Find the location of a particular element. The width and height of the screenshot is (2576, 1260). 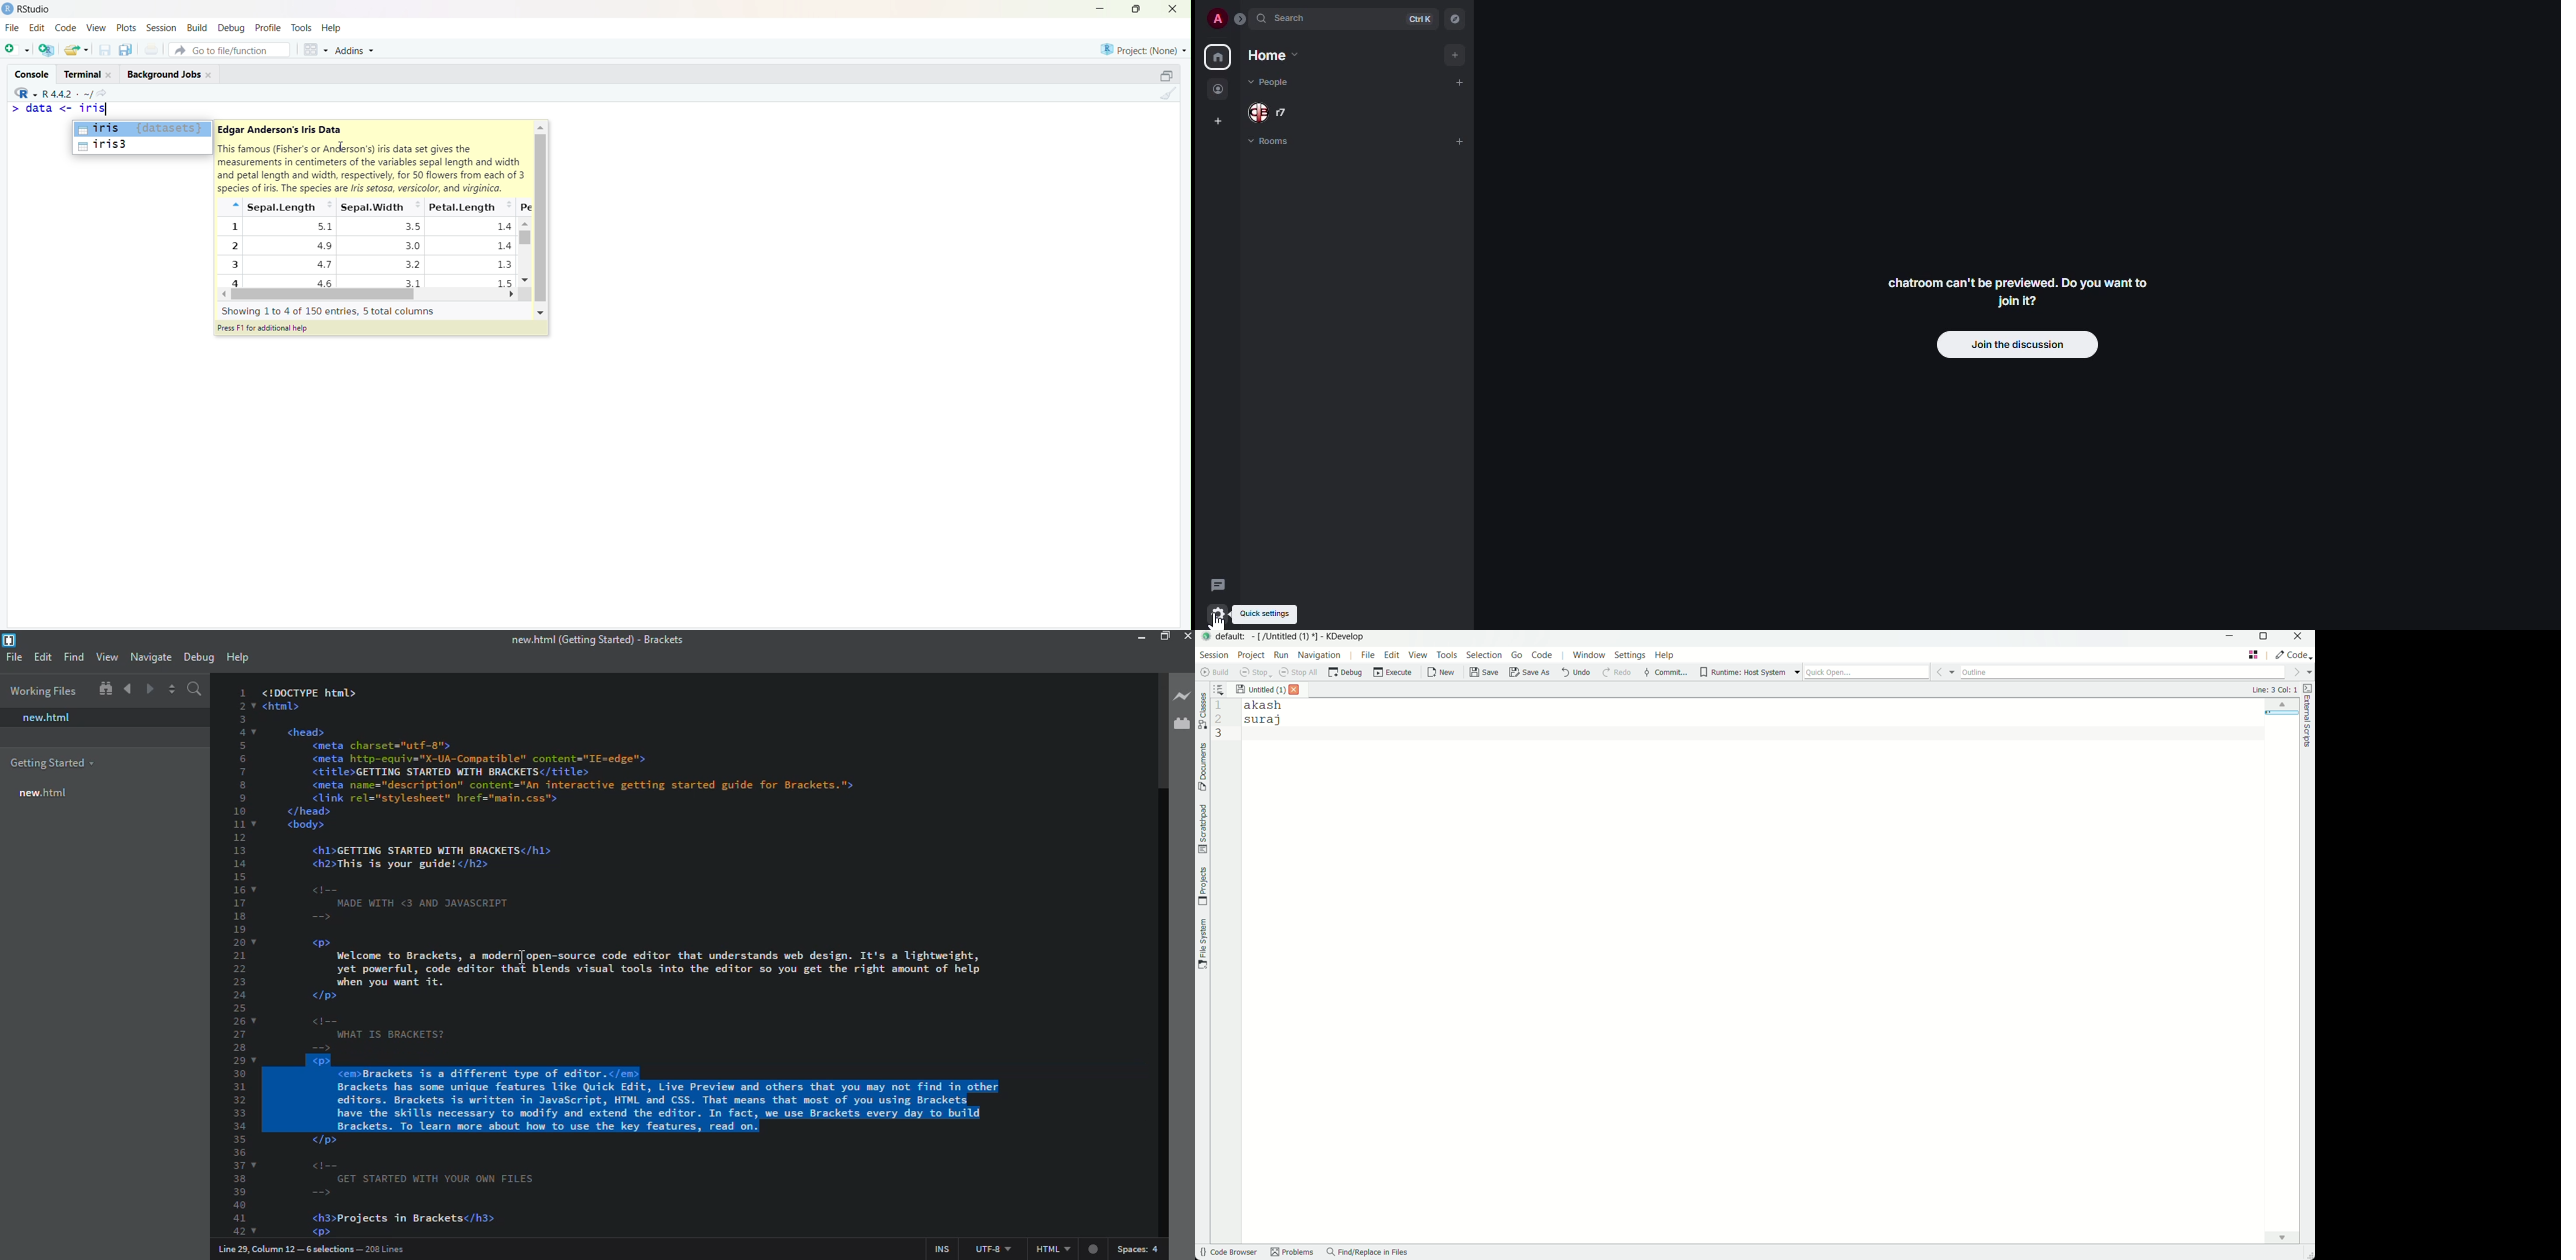

Open an existing file (Ctrl + O) is located at coordinates (78, 50).